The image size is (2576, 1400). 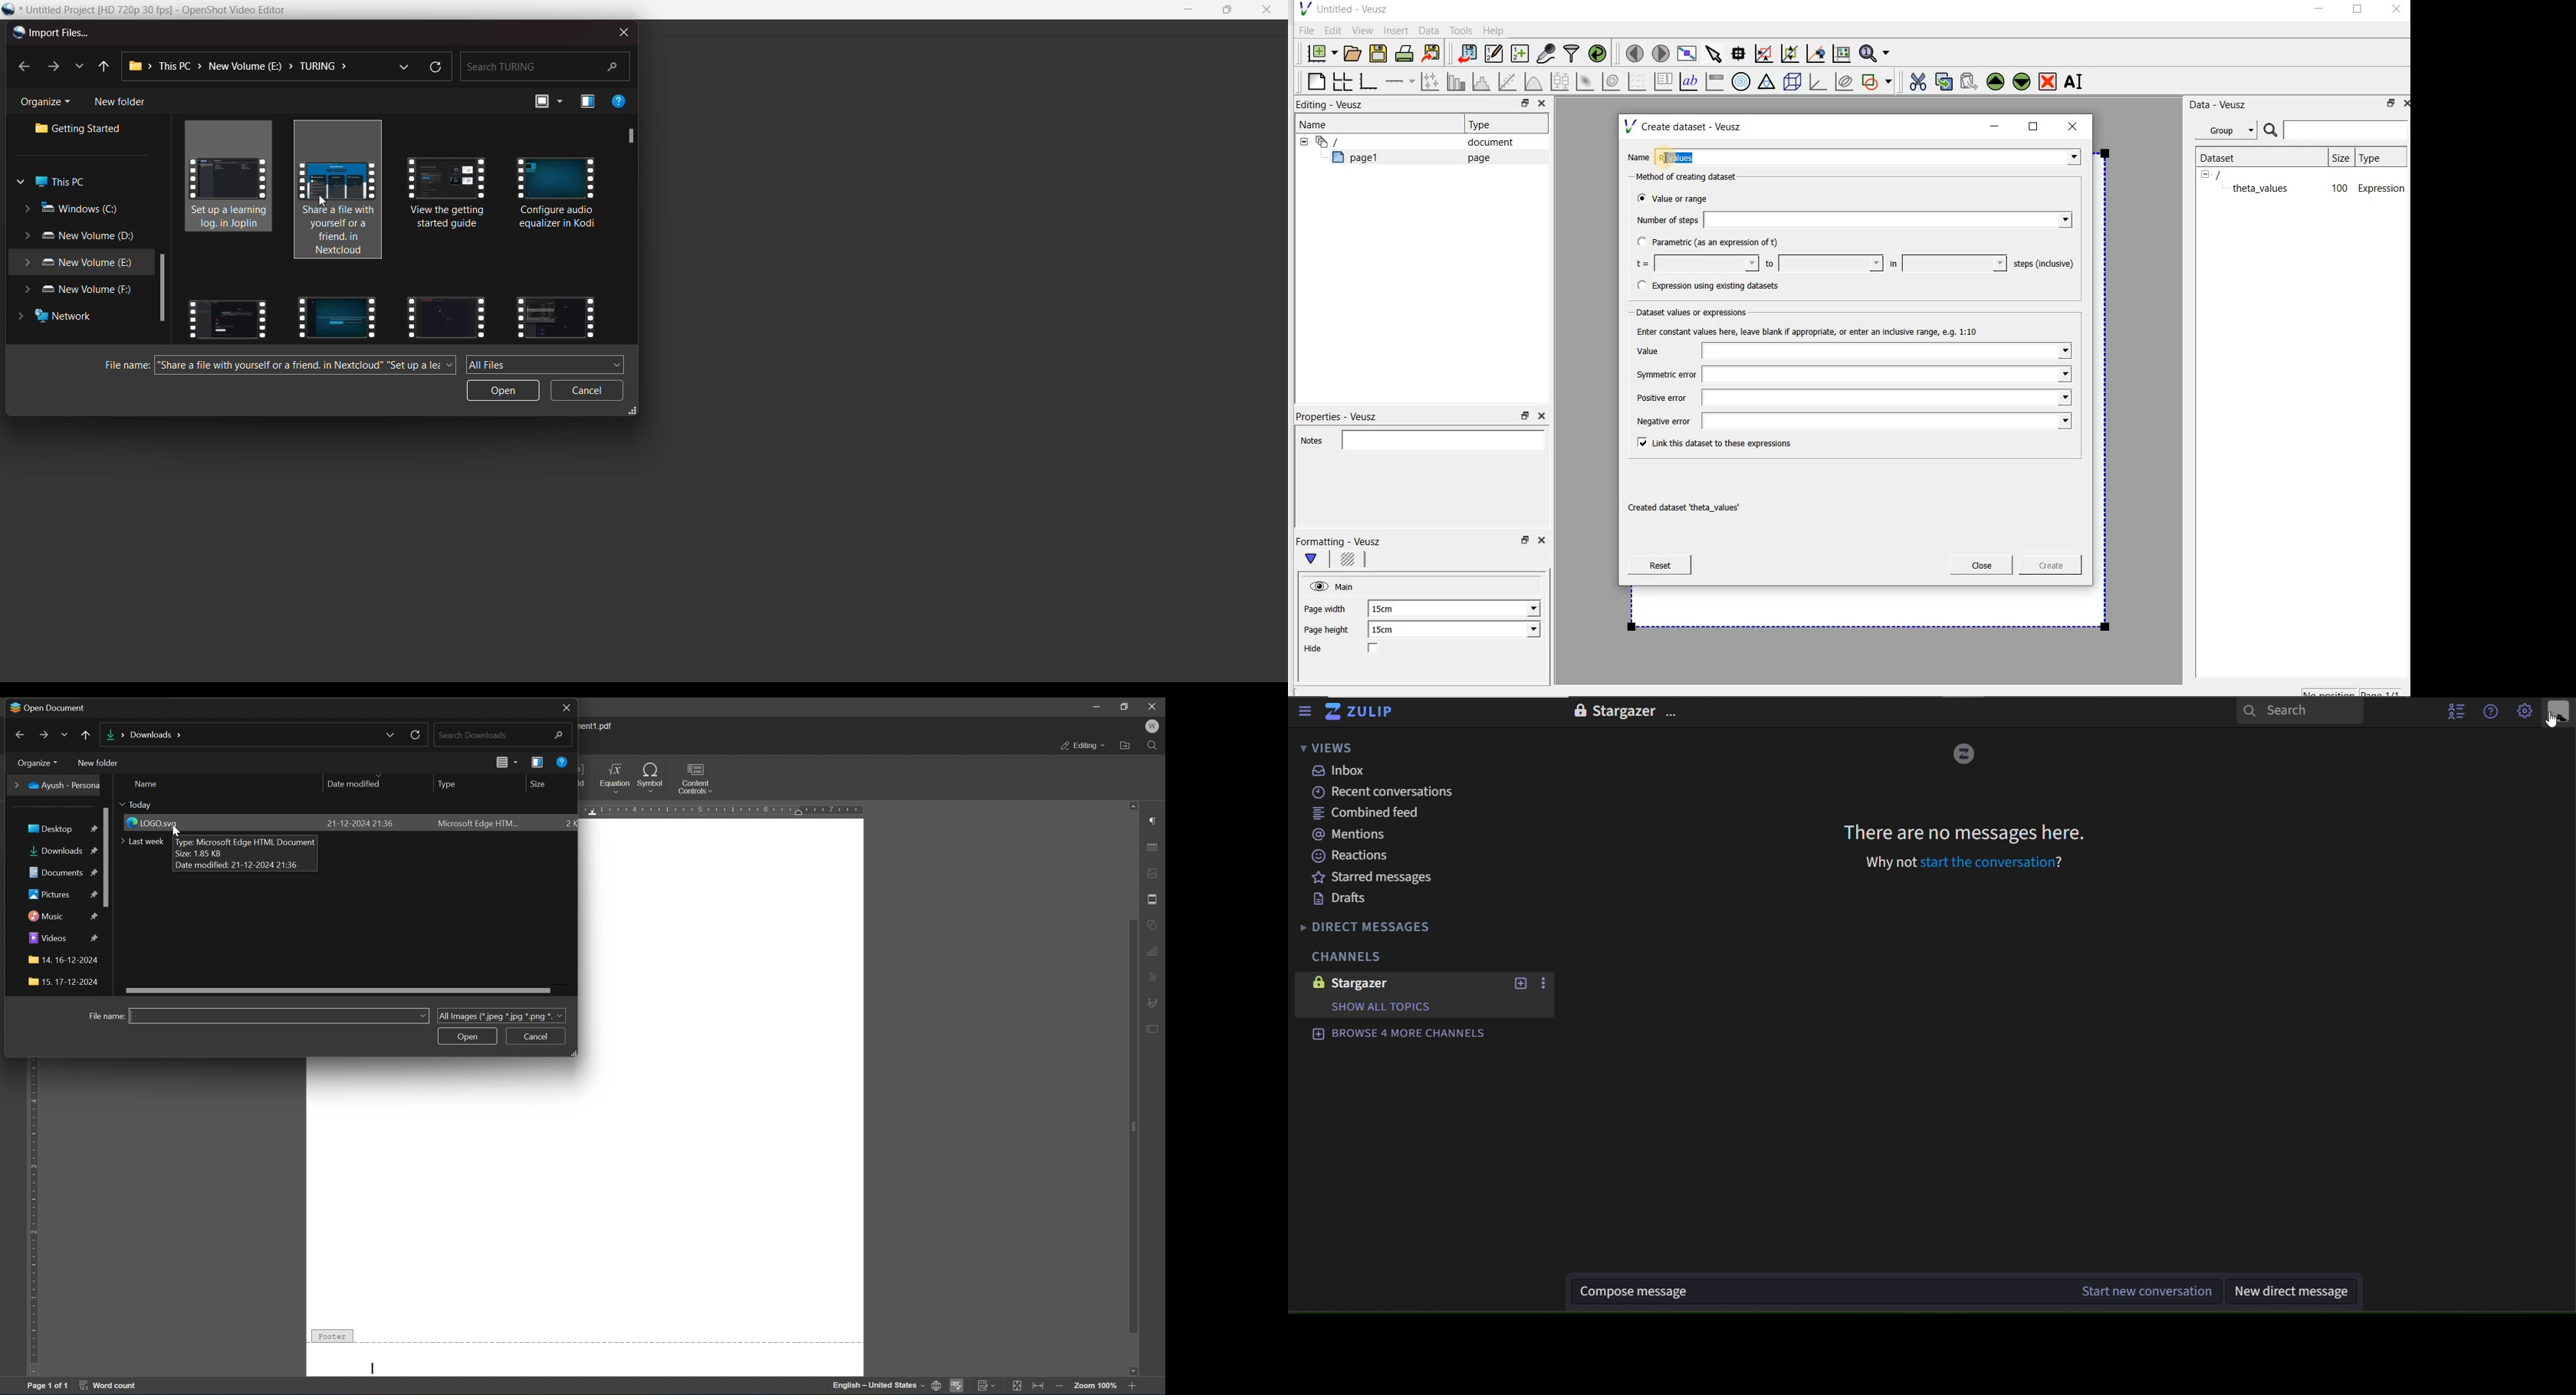 What do you see at coordinates (885, 1386) in the screenshot?
I see `English-United States` at bounding box center [885, 1386].